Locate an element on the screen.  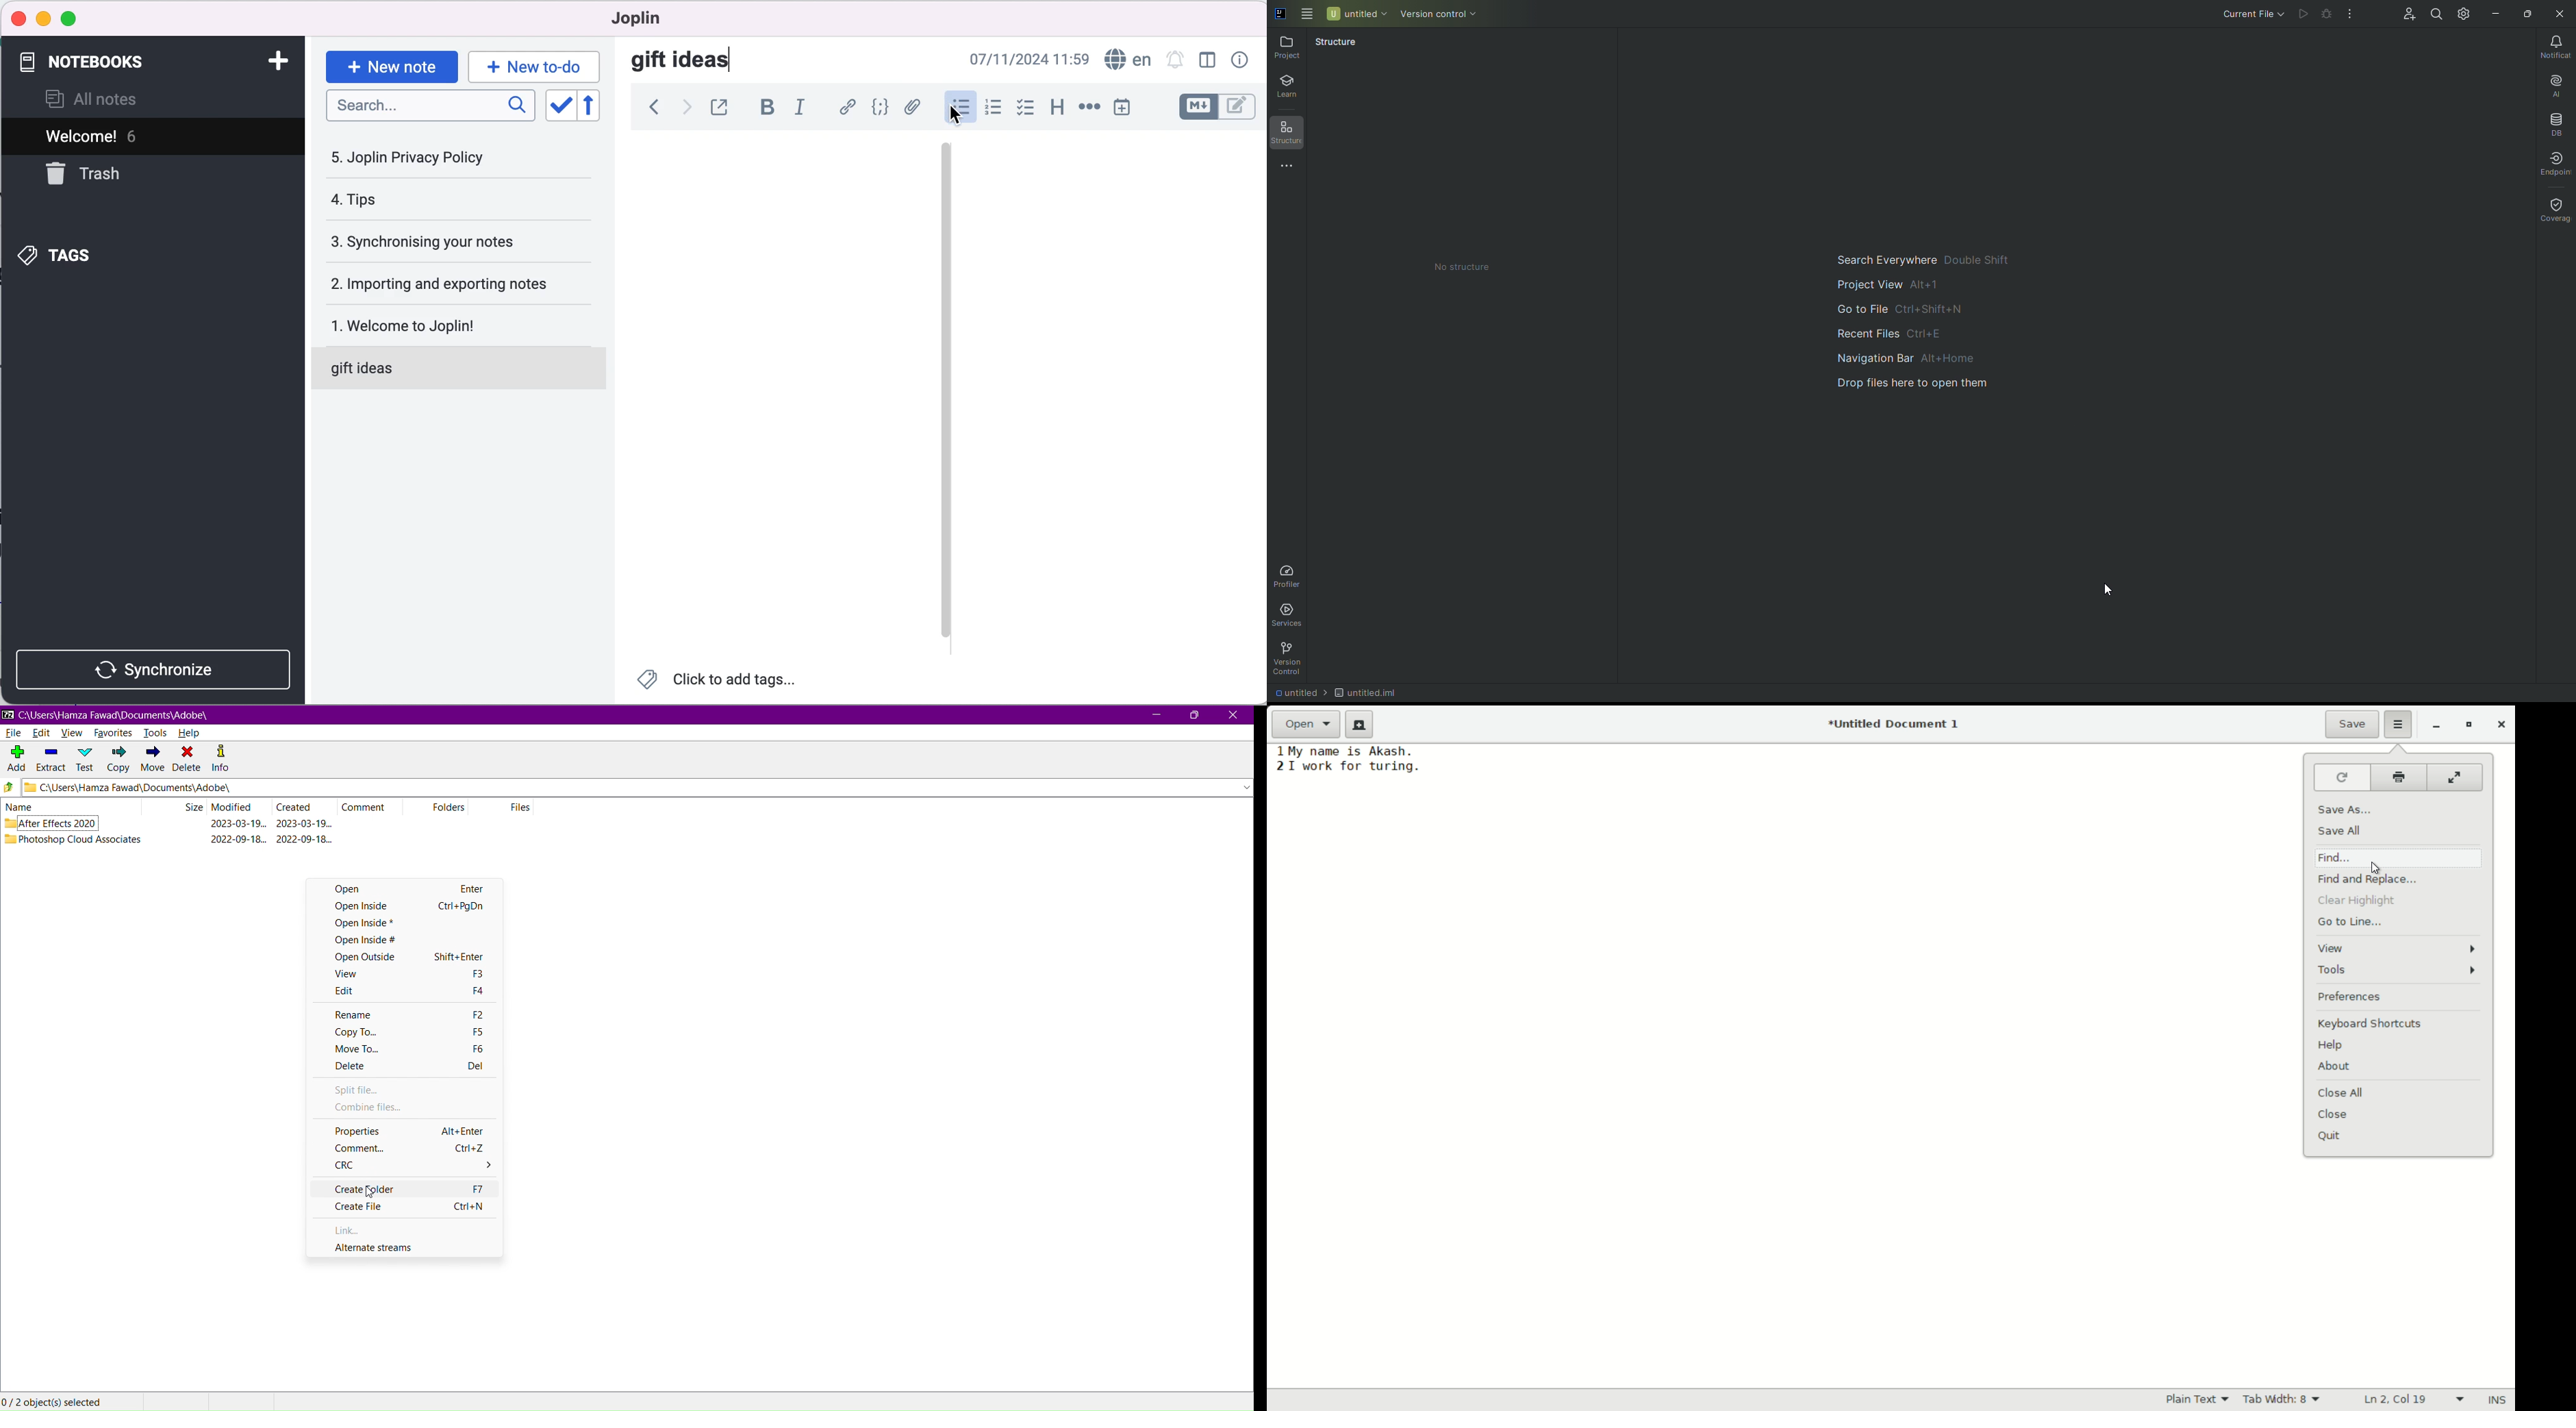
Go up directory is located at coordinates (9, 788).